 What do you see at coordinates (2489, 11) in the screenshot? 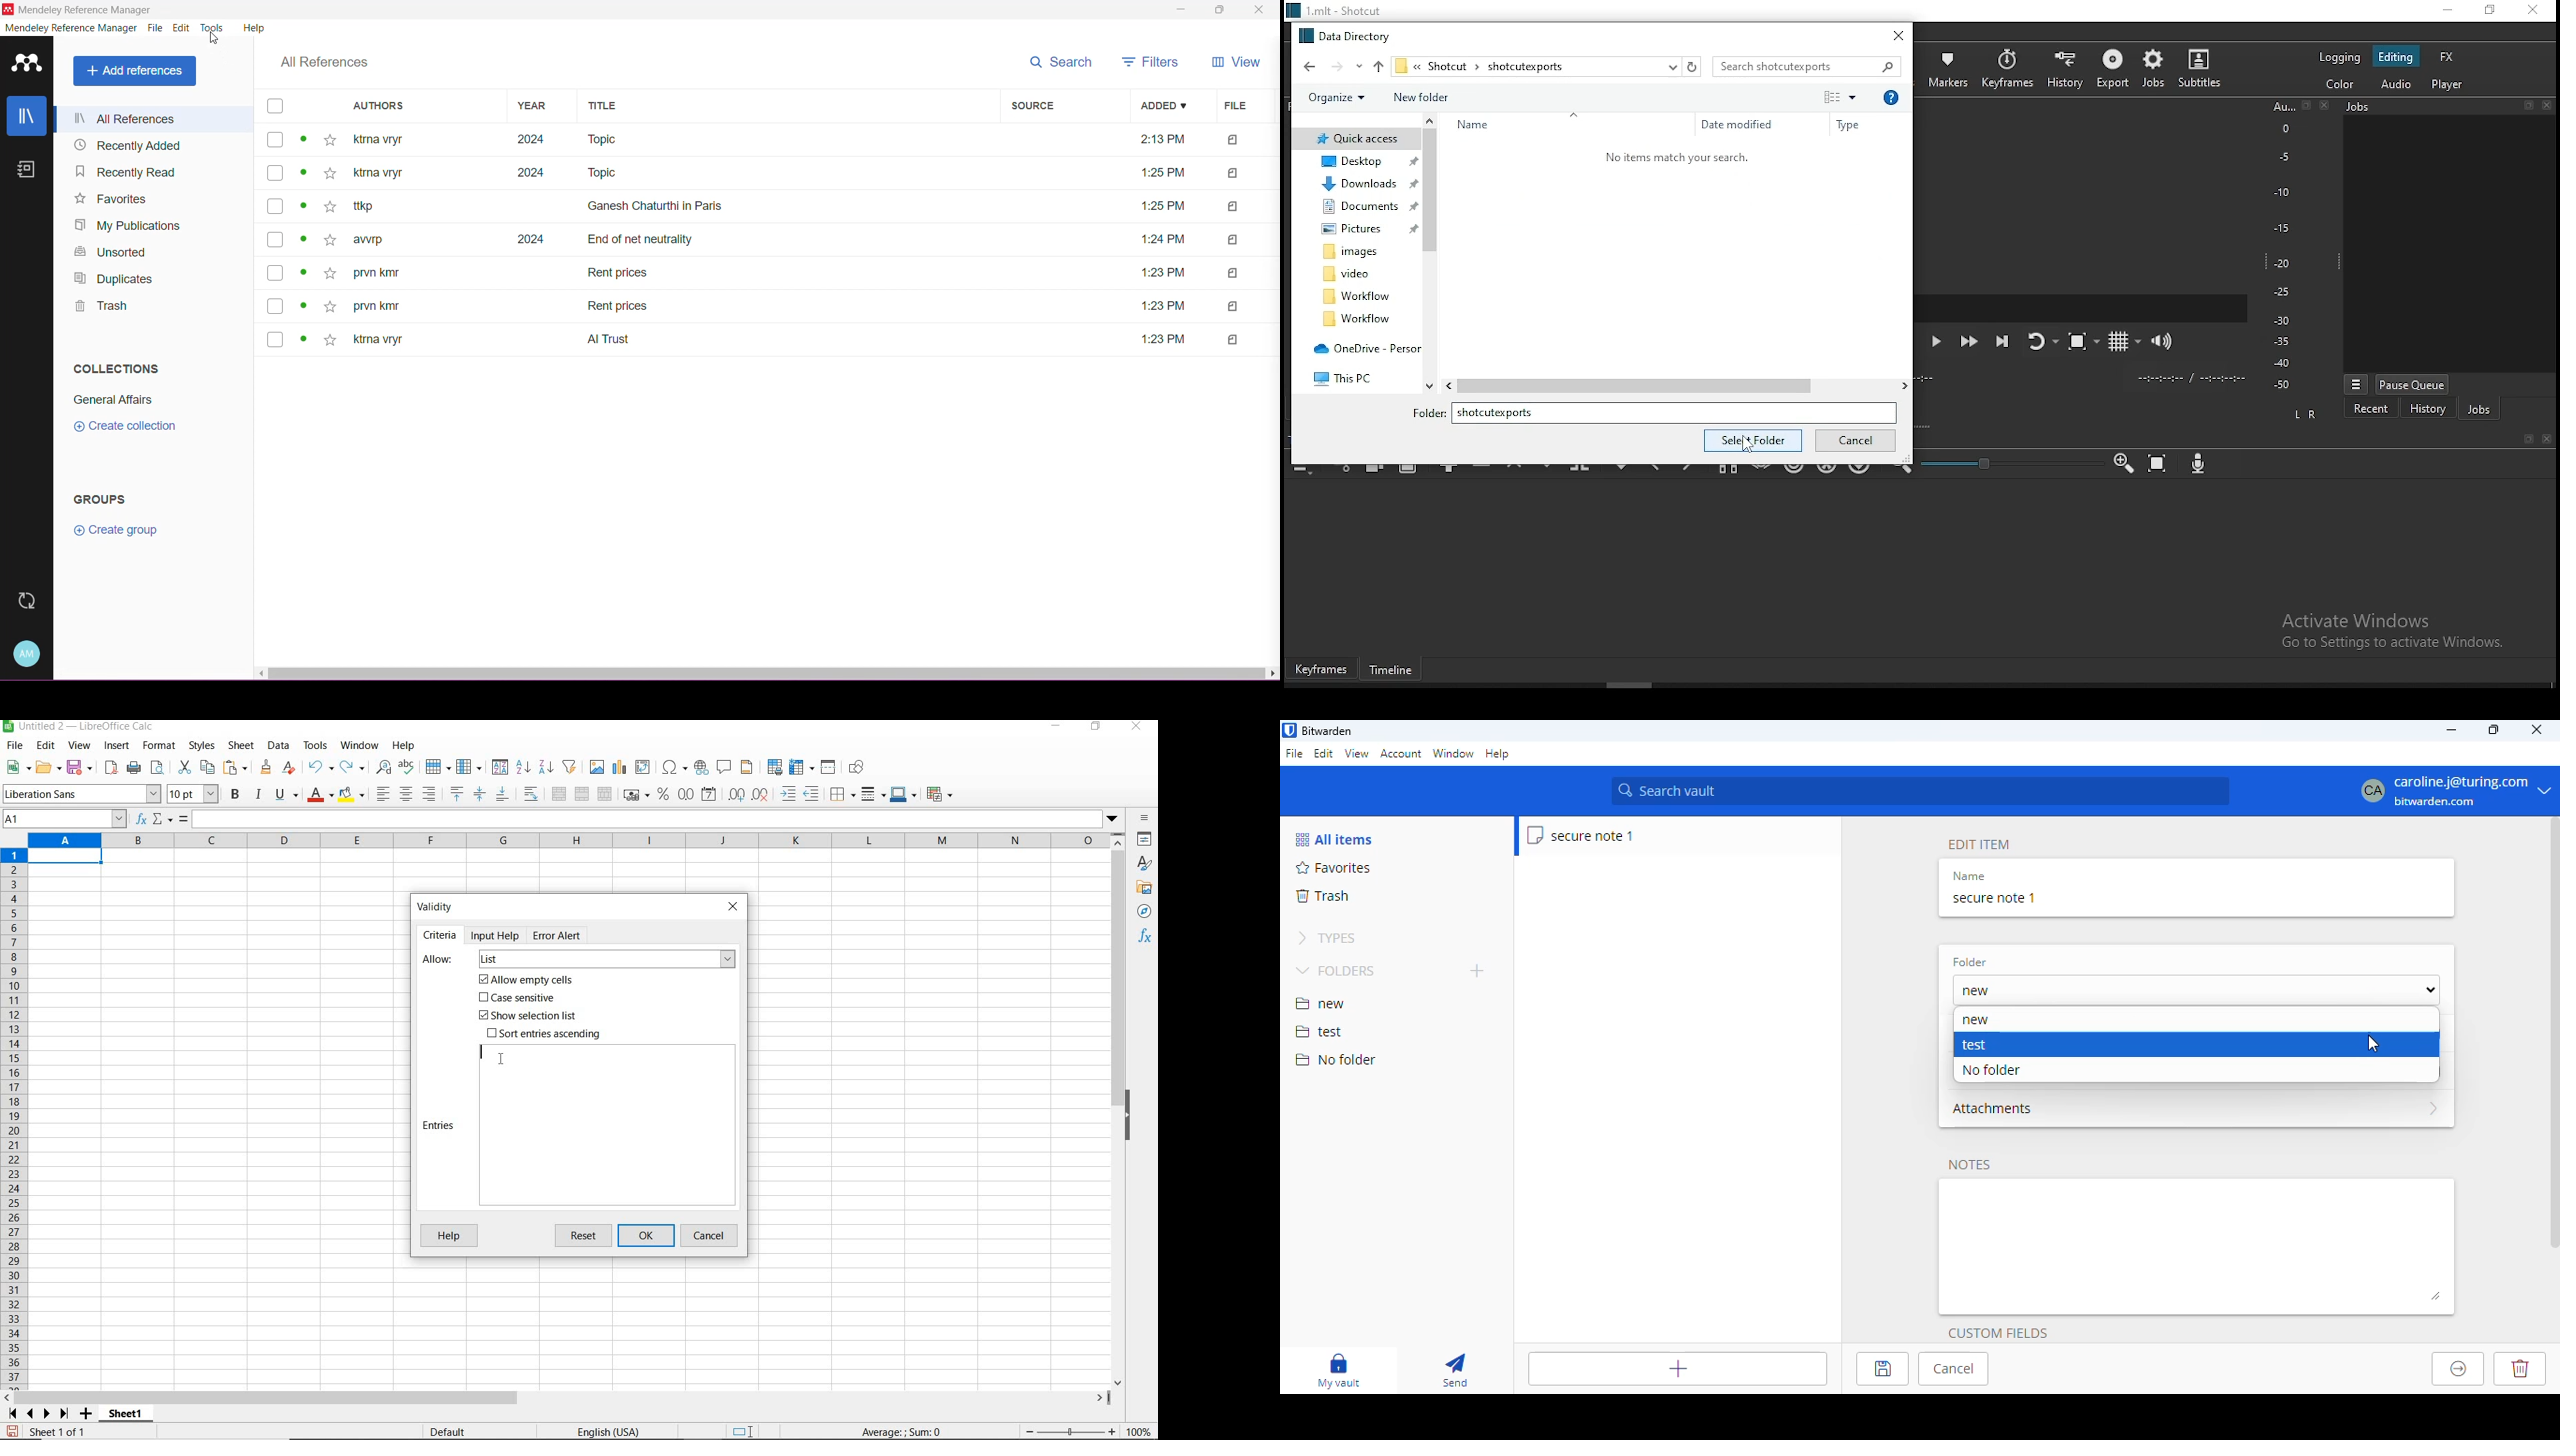
I see `restore` at bounding box center [2489, 11].